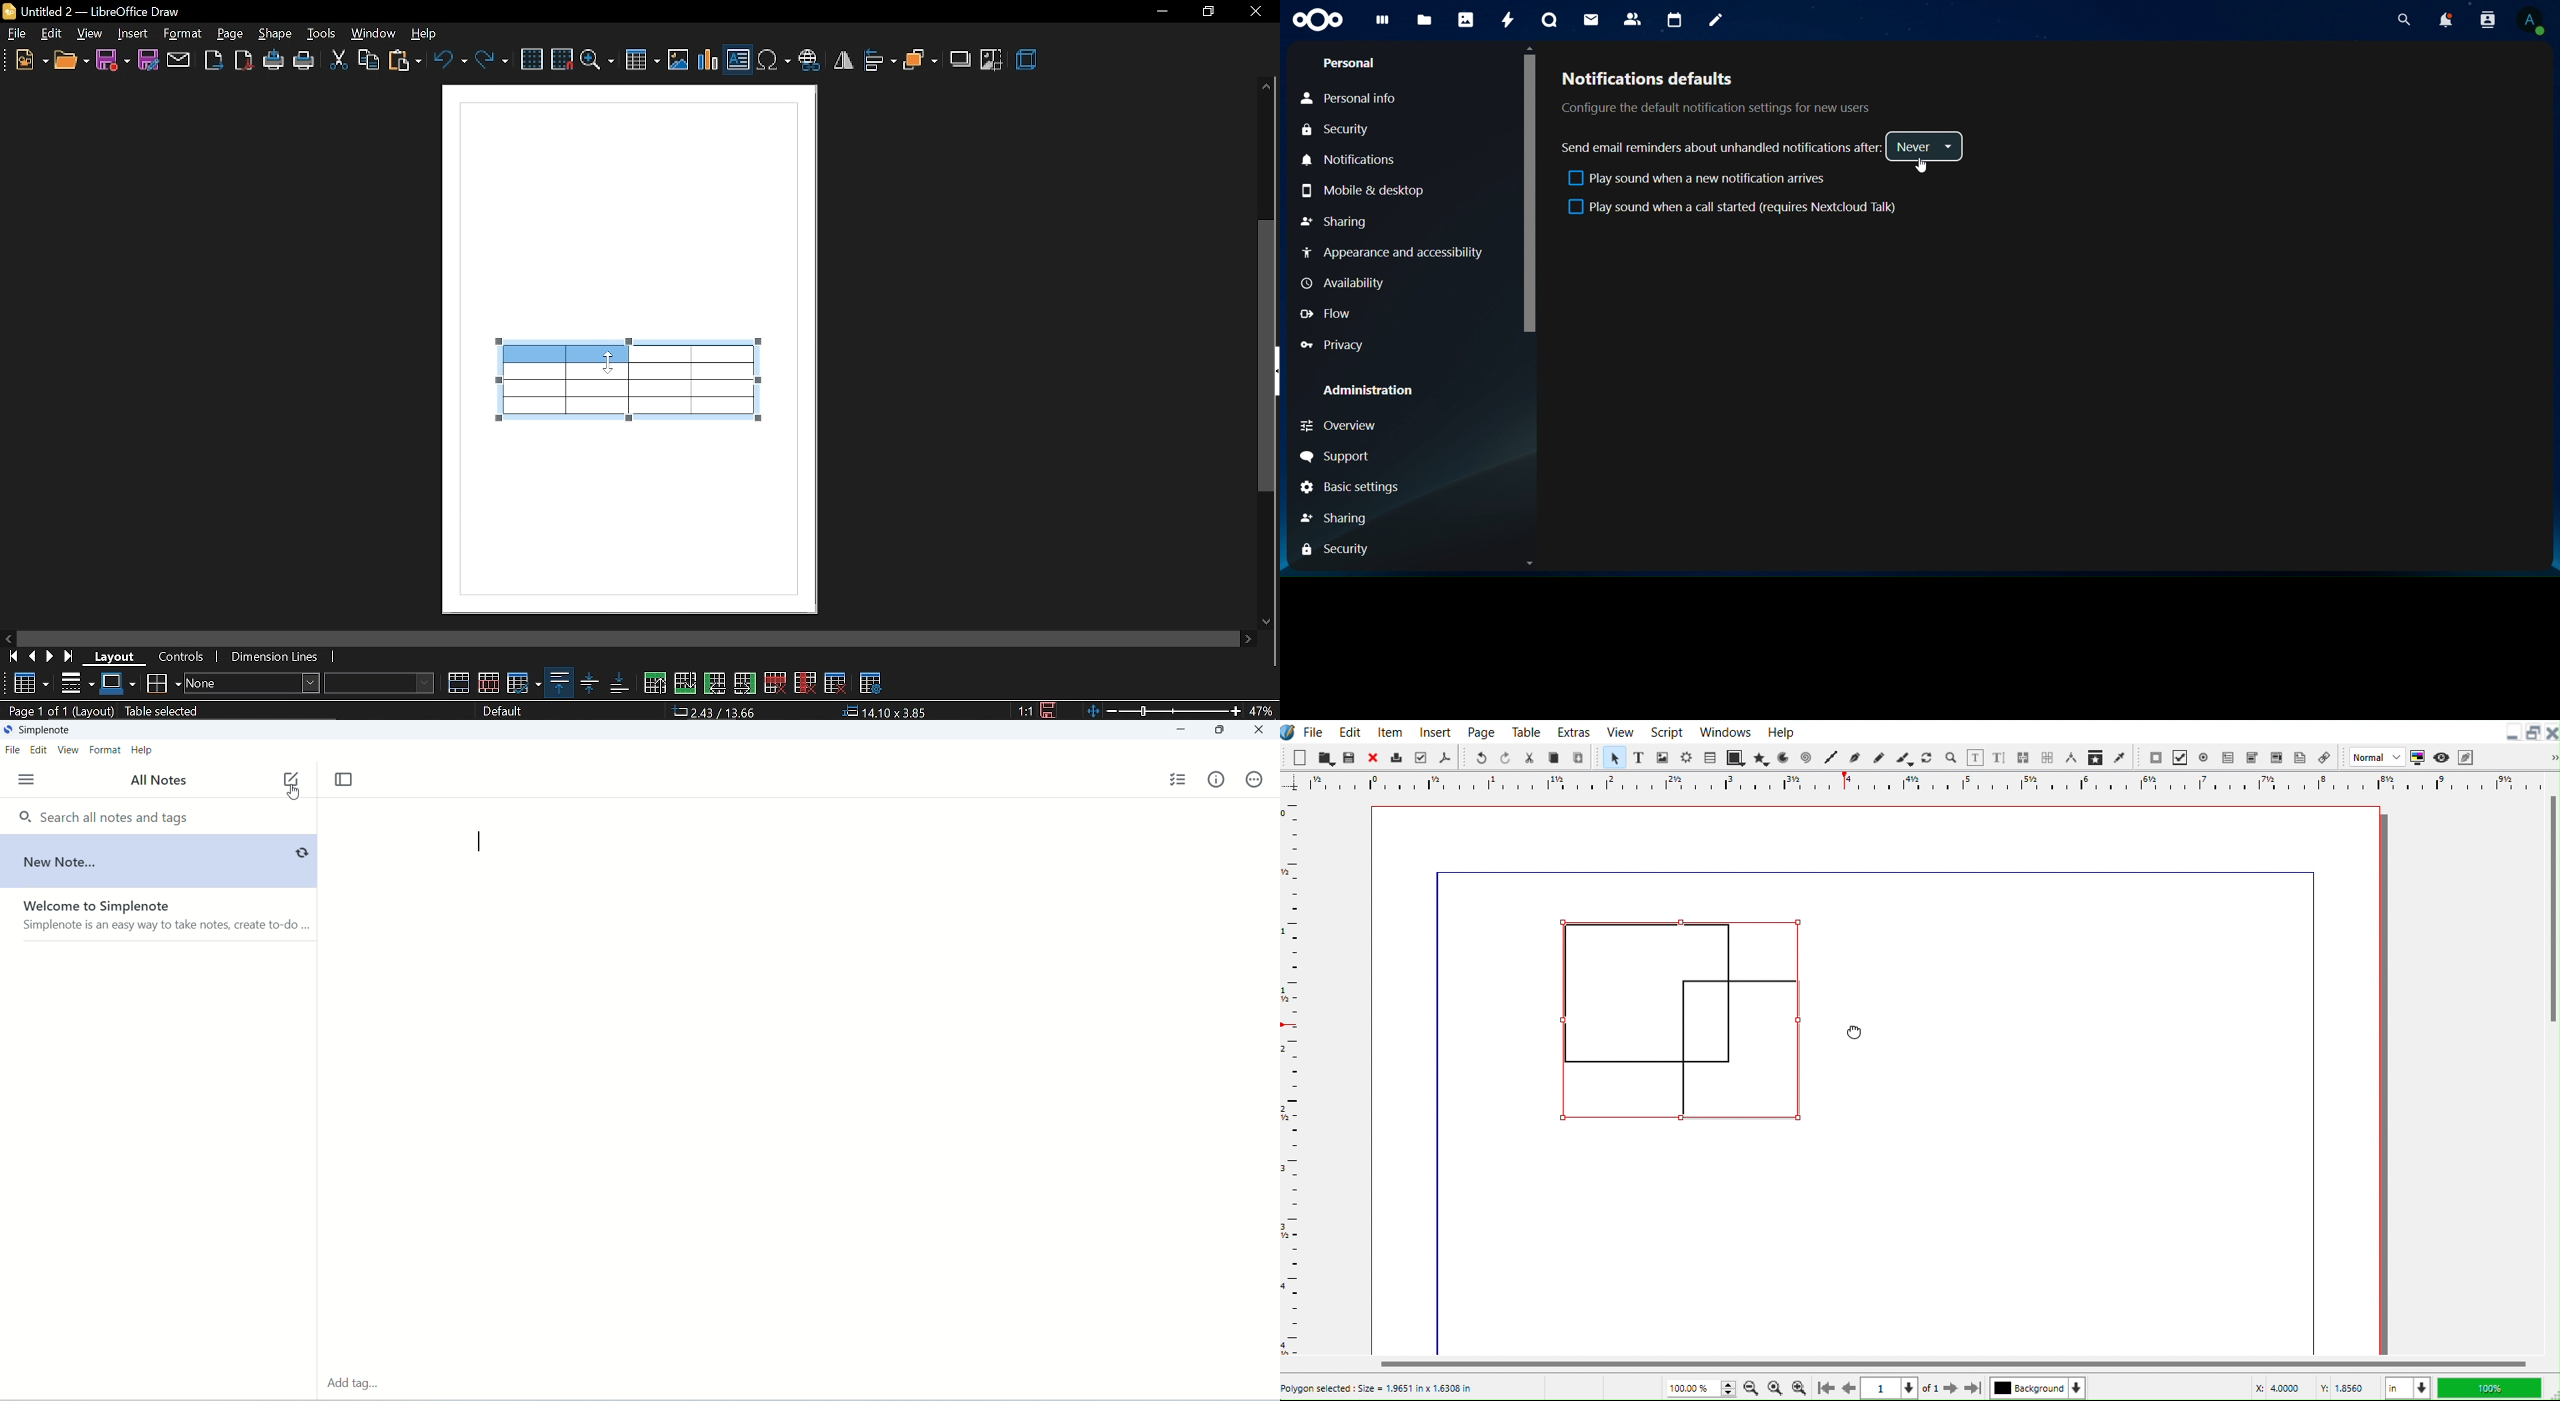 The height and width of the screenshot is (1428, 2576). I want to click on Toggle focus mode, so click(343, 780).